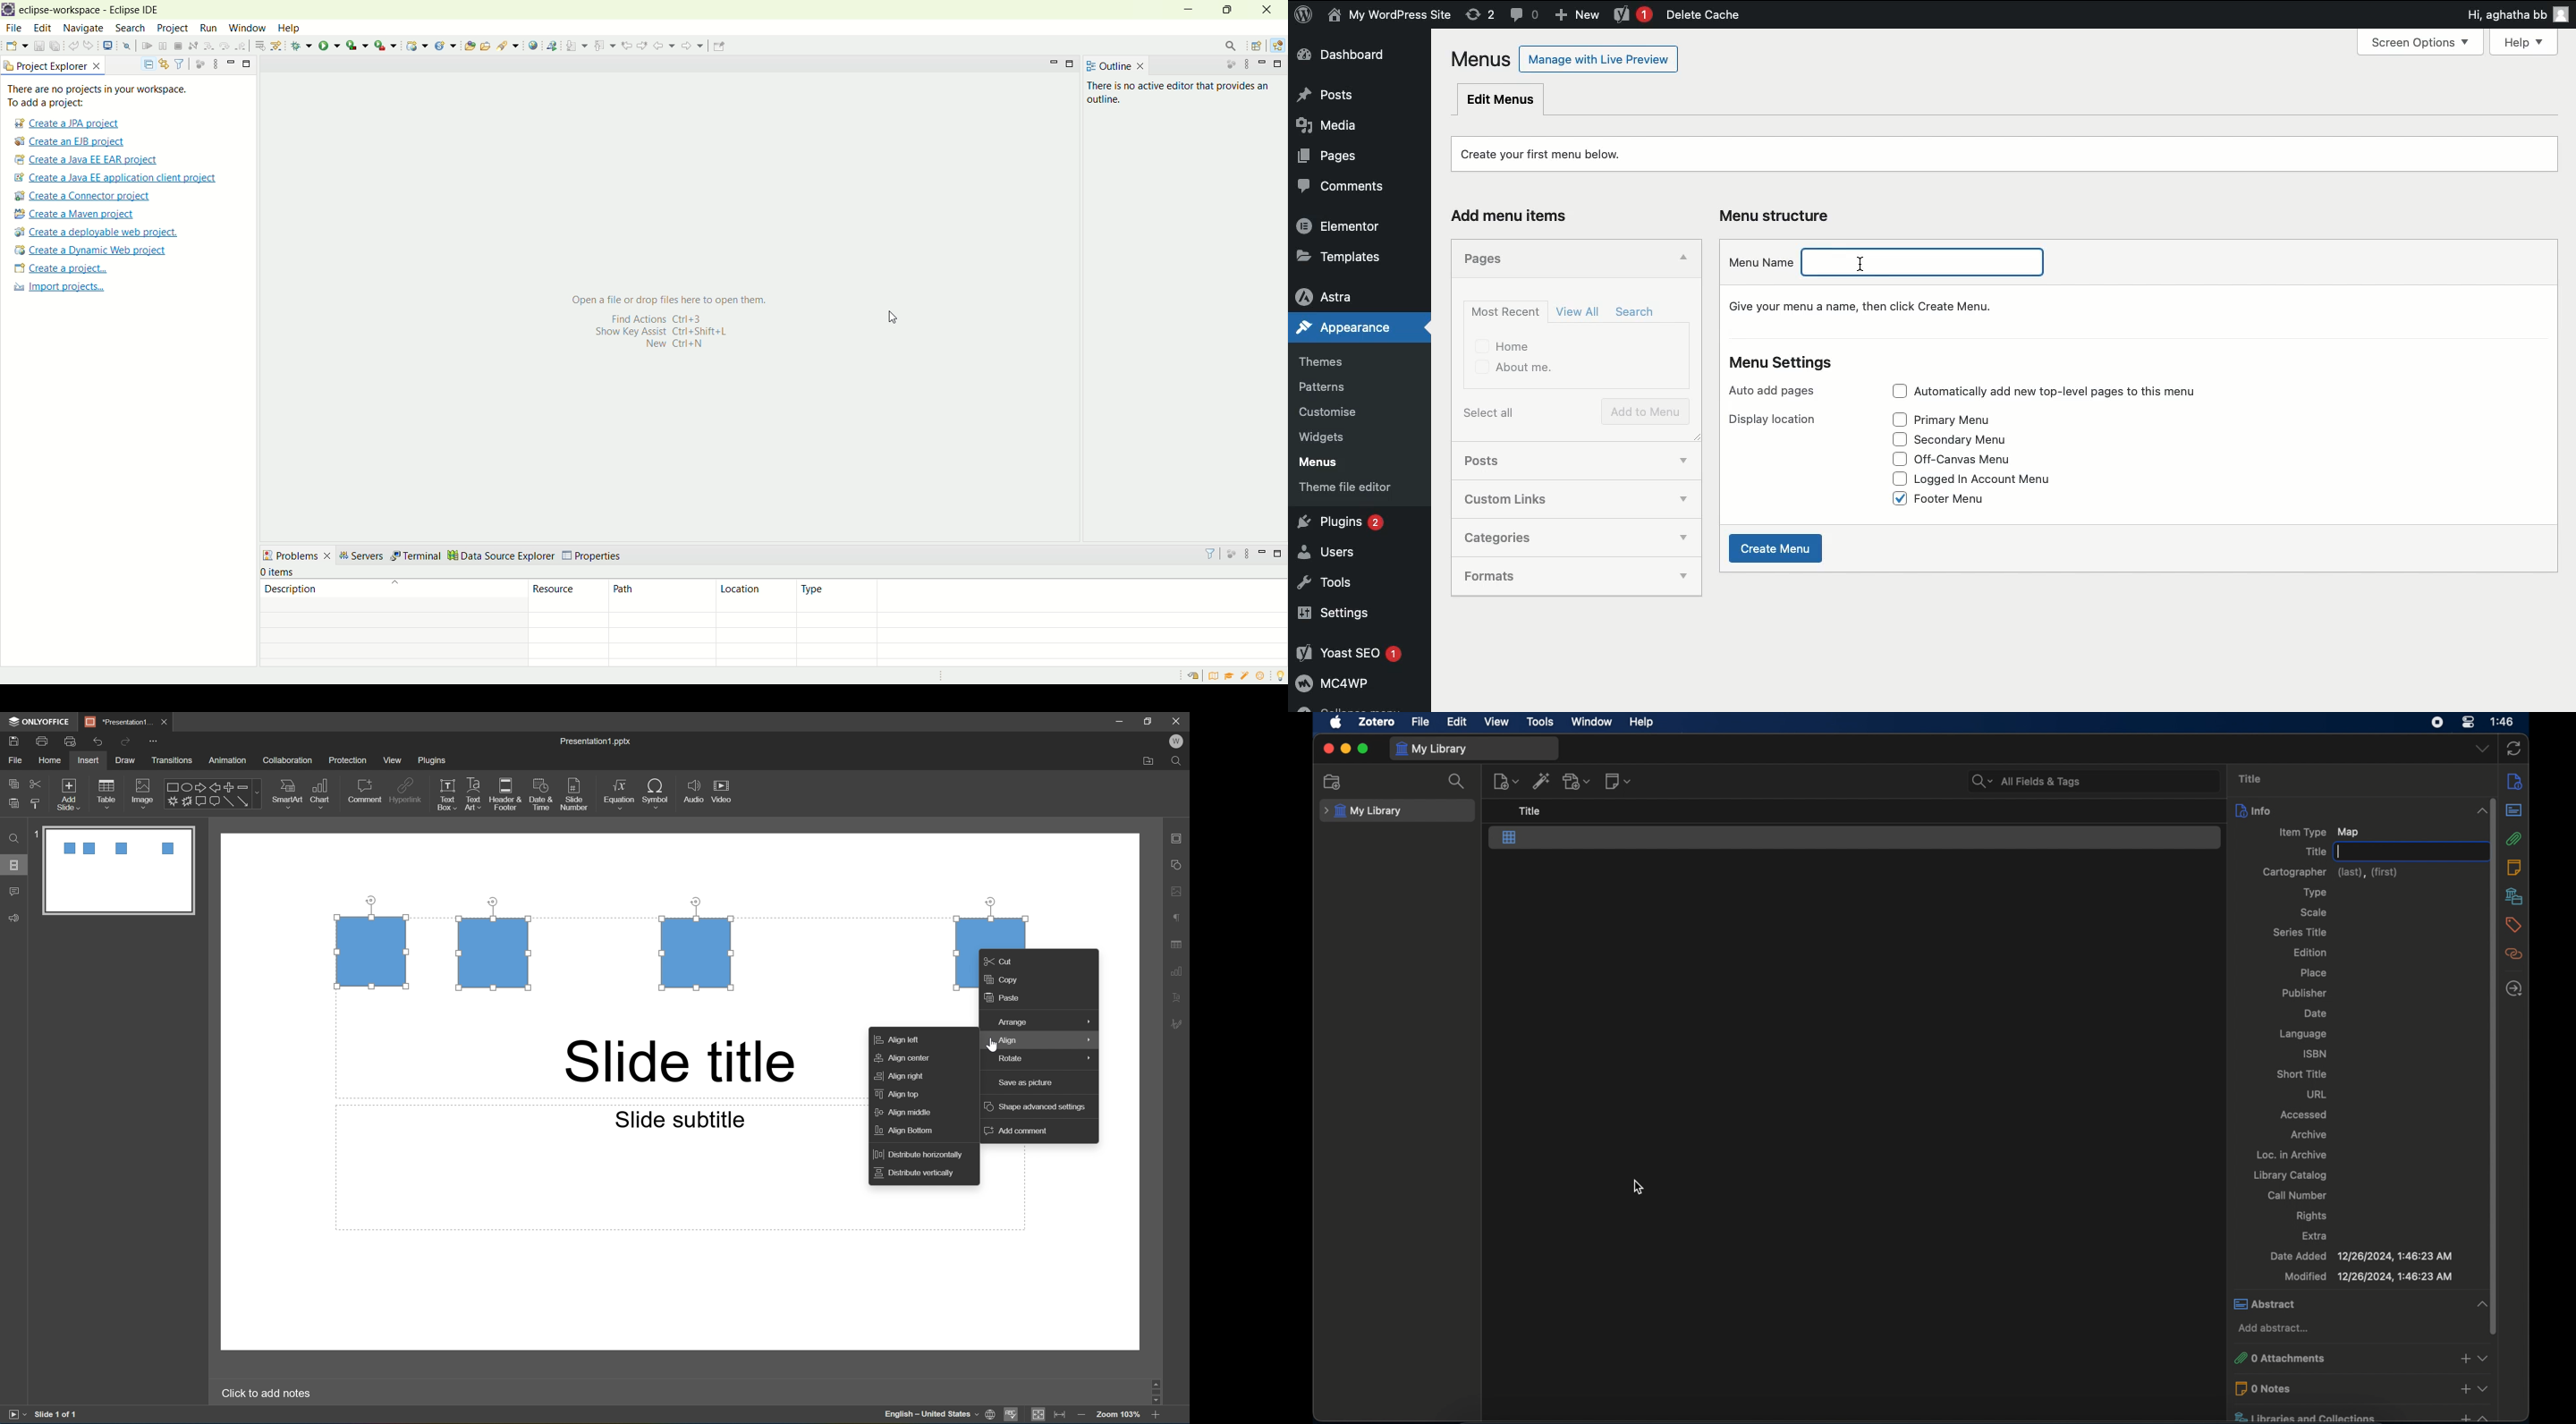 Image resolution: width=2576 pixels, height=1428 pixels. I want to click on protection, so click(349, 761).